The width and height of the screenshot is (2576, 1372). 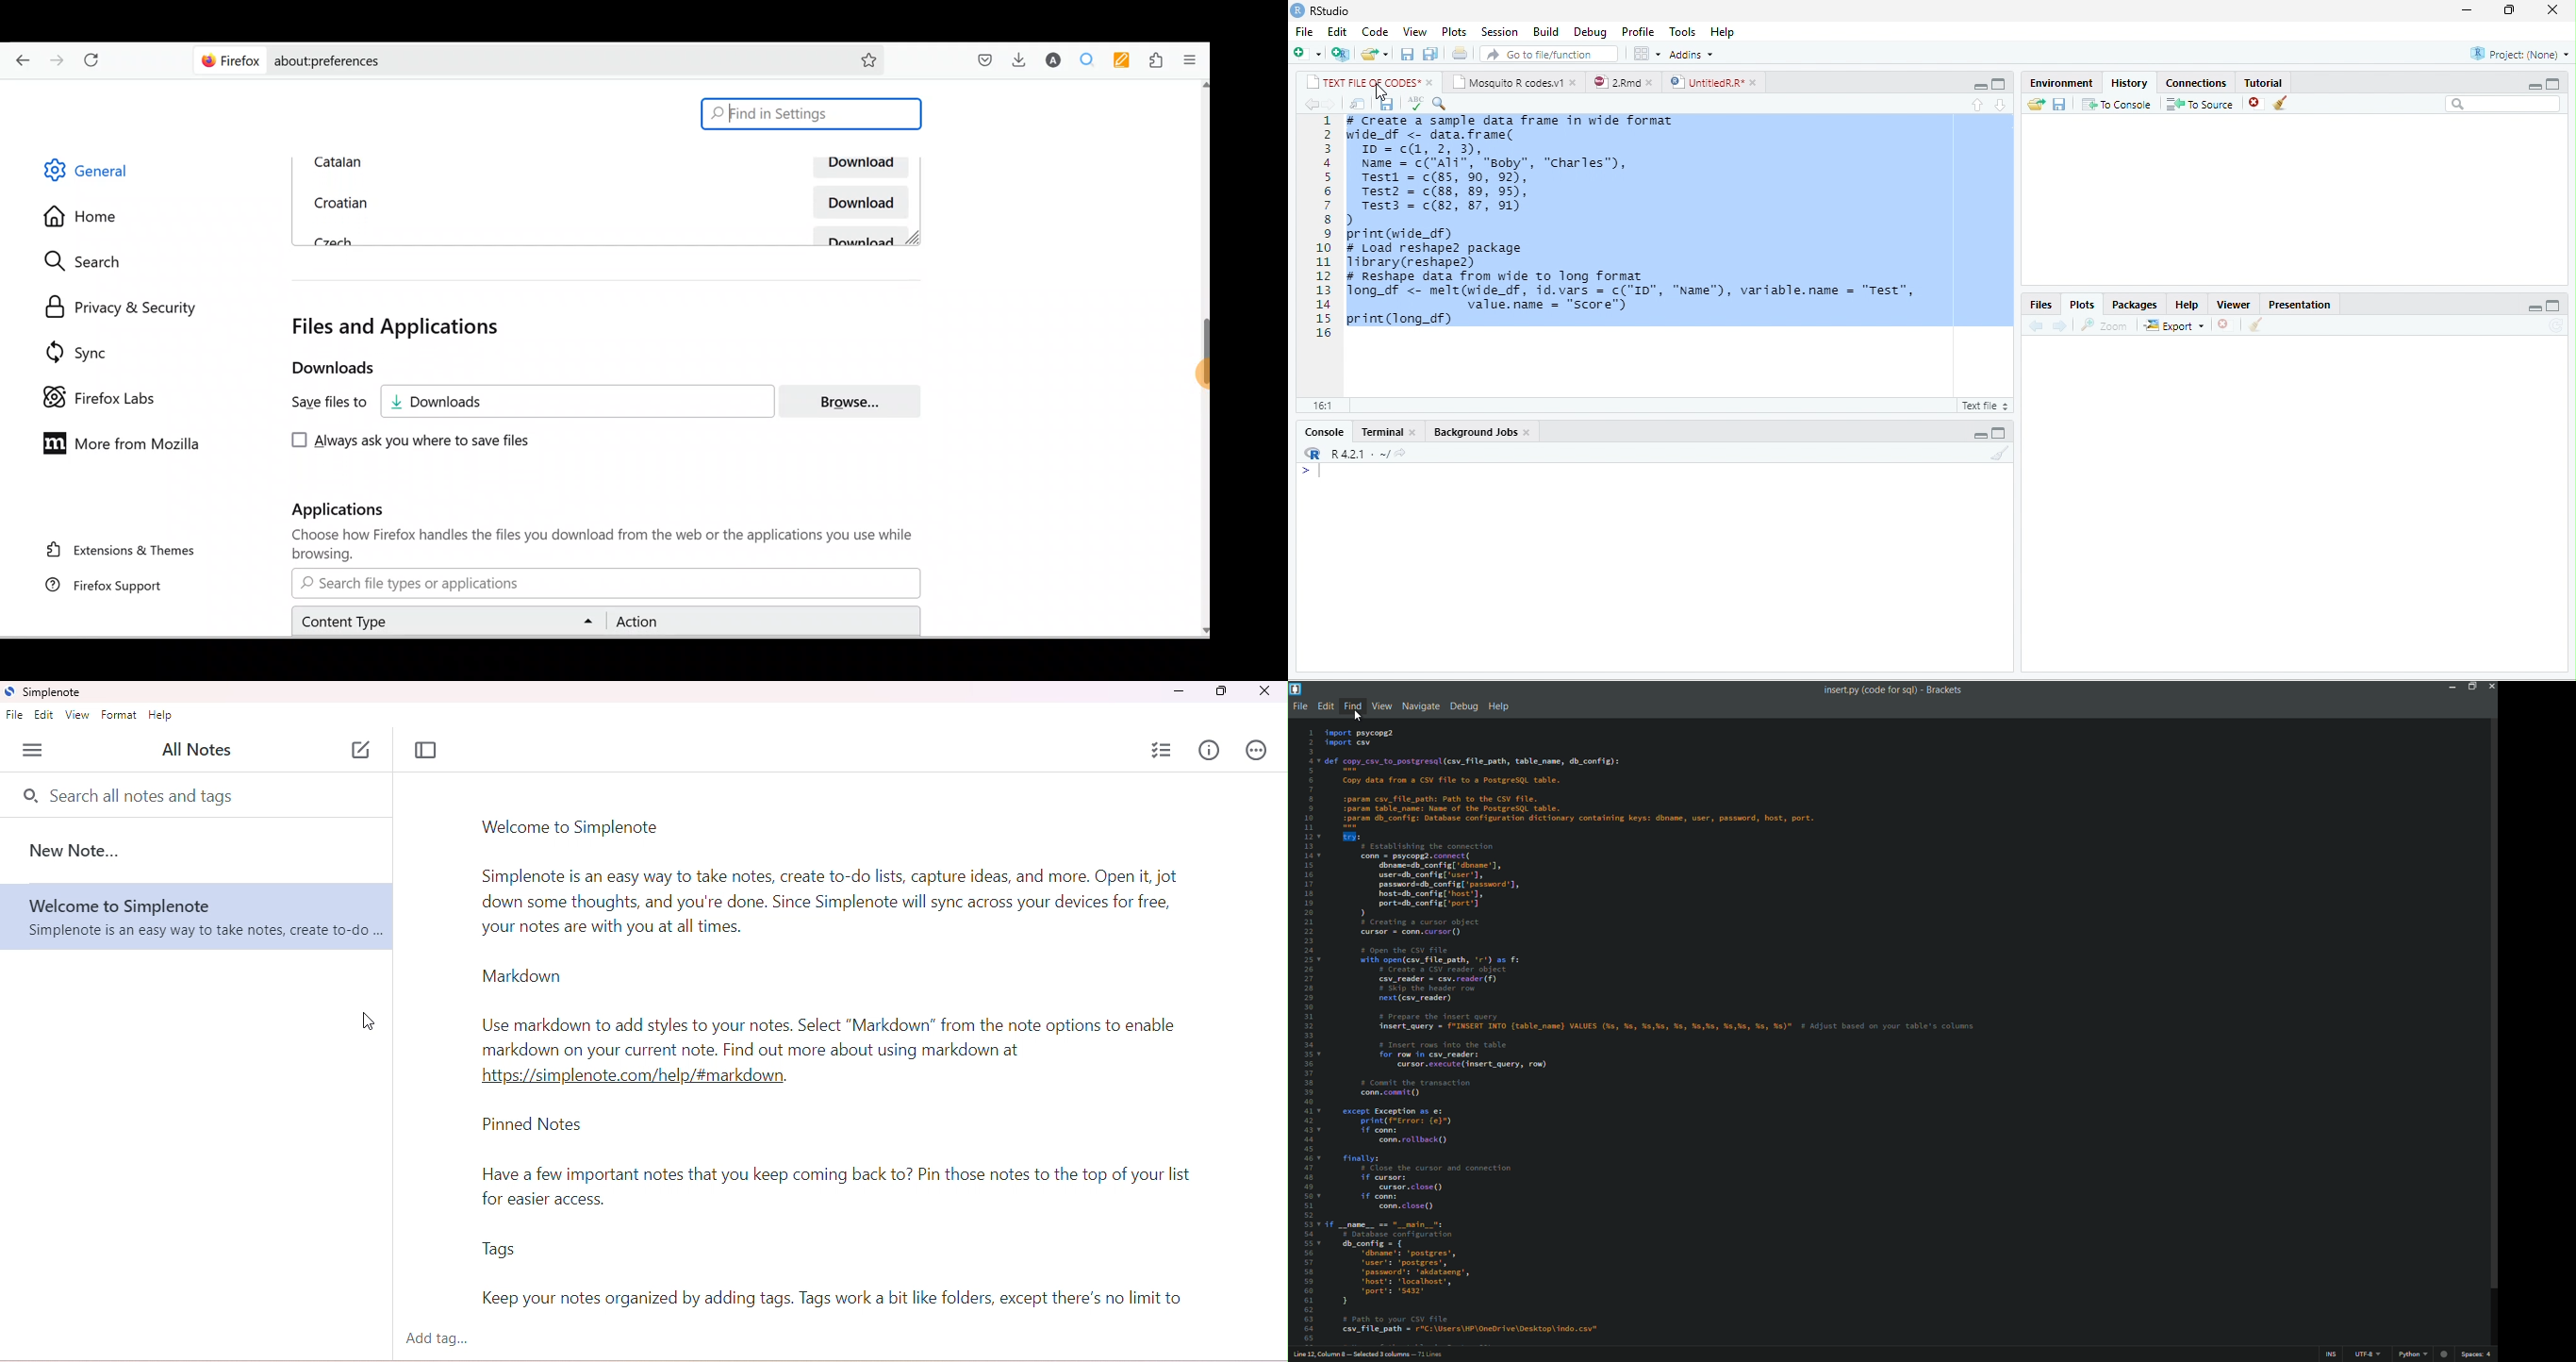 What do you see at coordinates (1999, 433) in the screenshot?
I see `maximize` at bounding box center [1999, 433].